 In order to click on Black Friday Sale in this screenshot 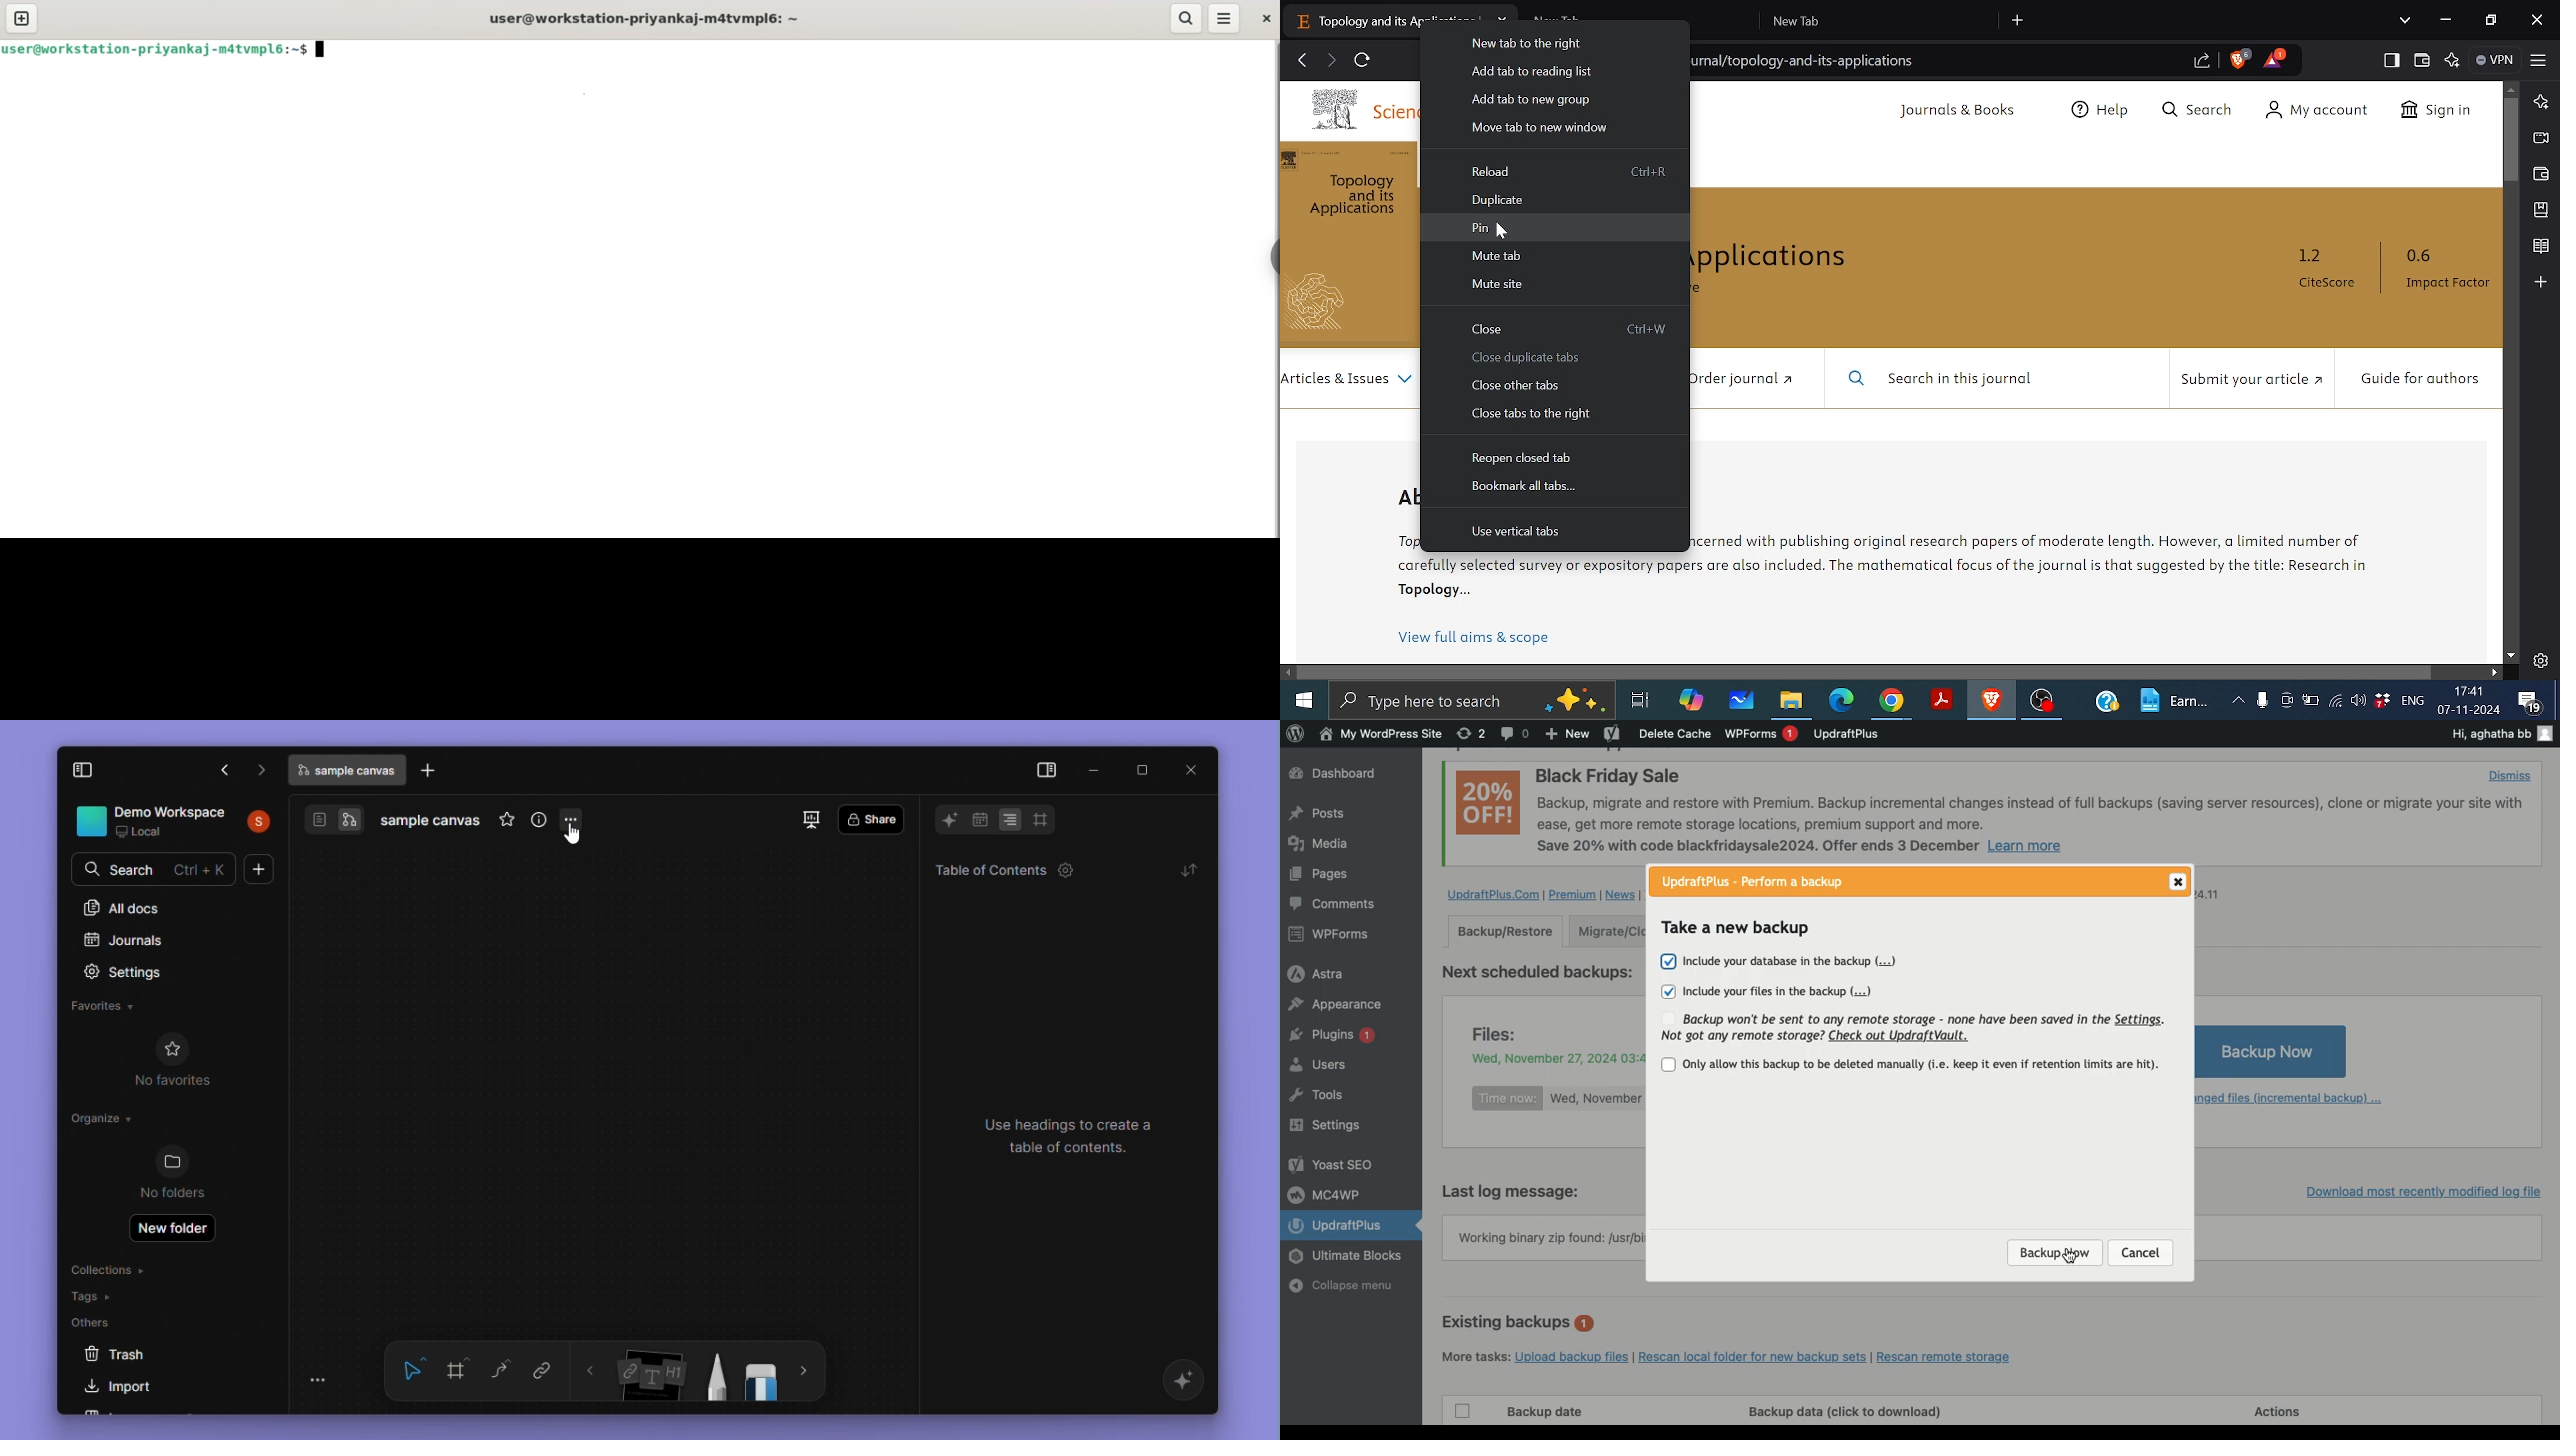, I will do `click(1610, 778)`.